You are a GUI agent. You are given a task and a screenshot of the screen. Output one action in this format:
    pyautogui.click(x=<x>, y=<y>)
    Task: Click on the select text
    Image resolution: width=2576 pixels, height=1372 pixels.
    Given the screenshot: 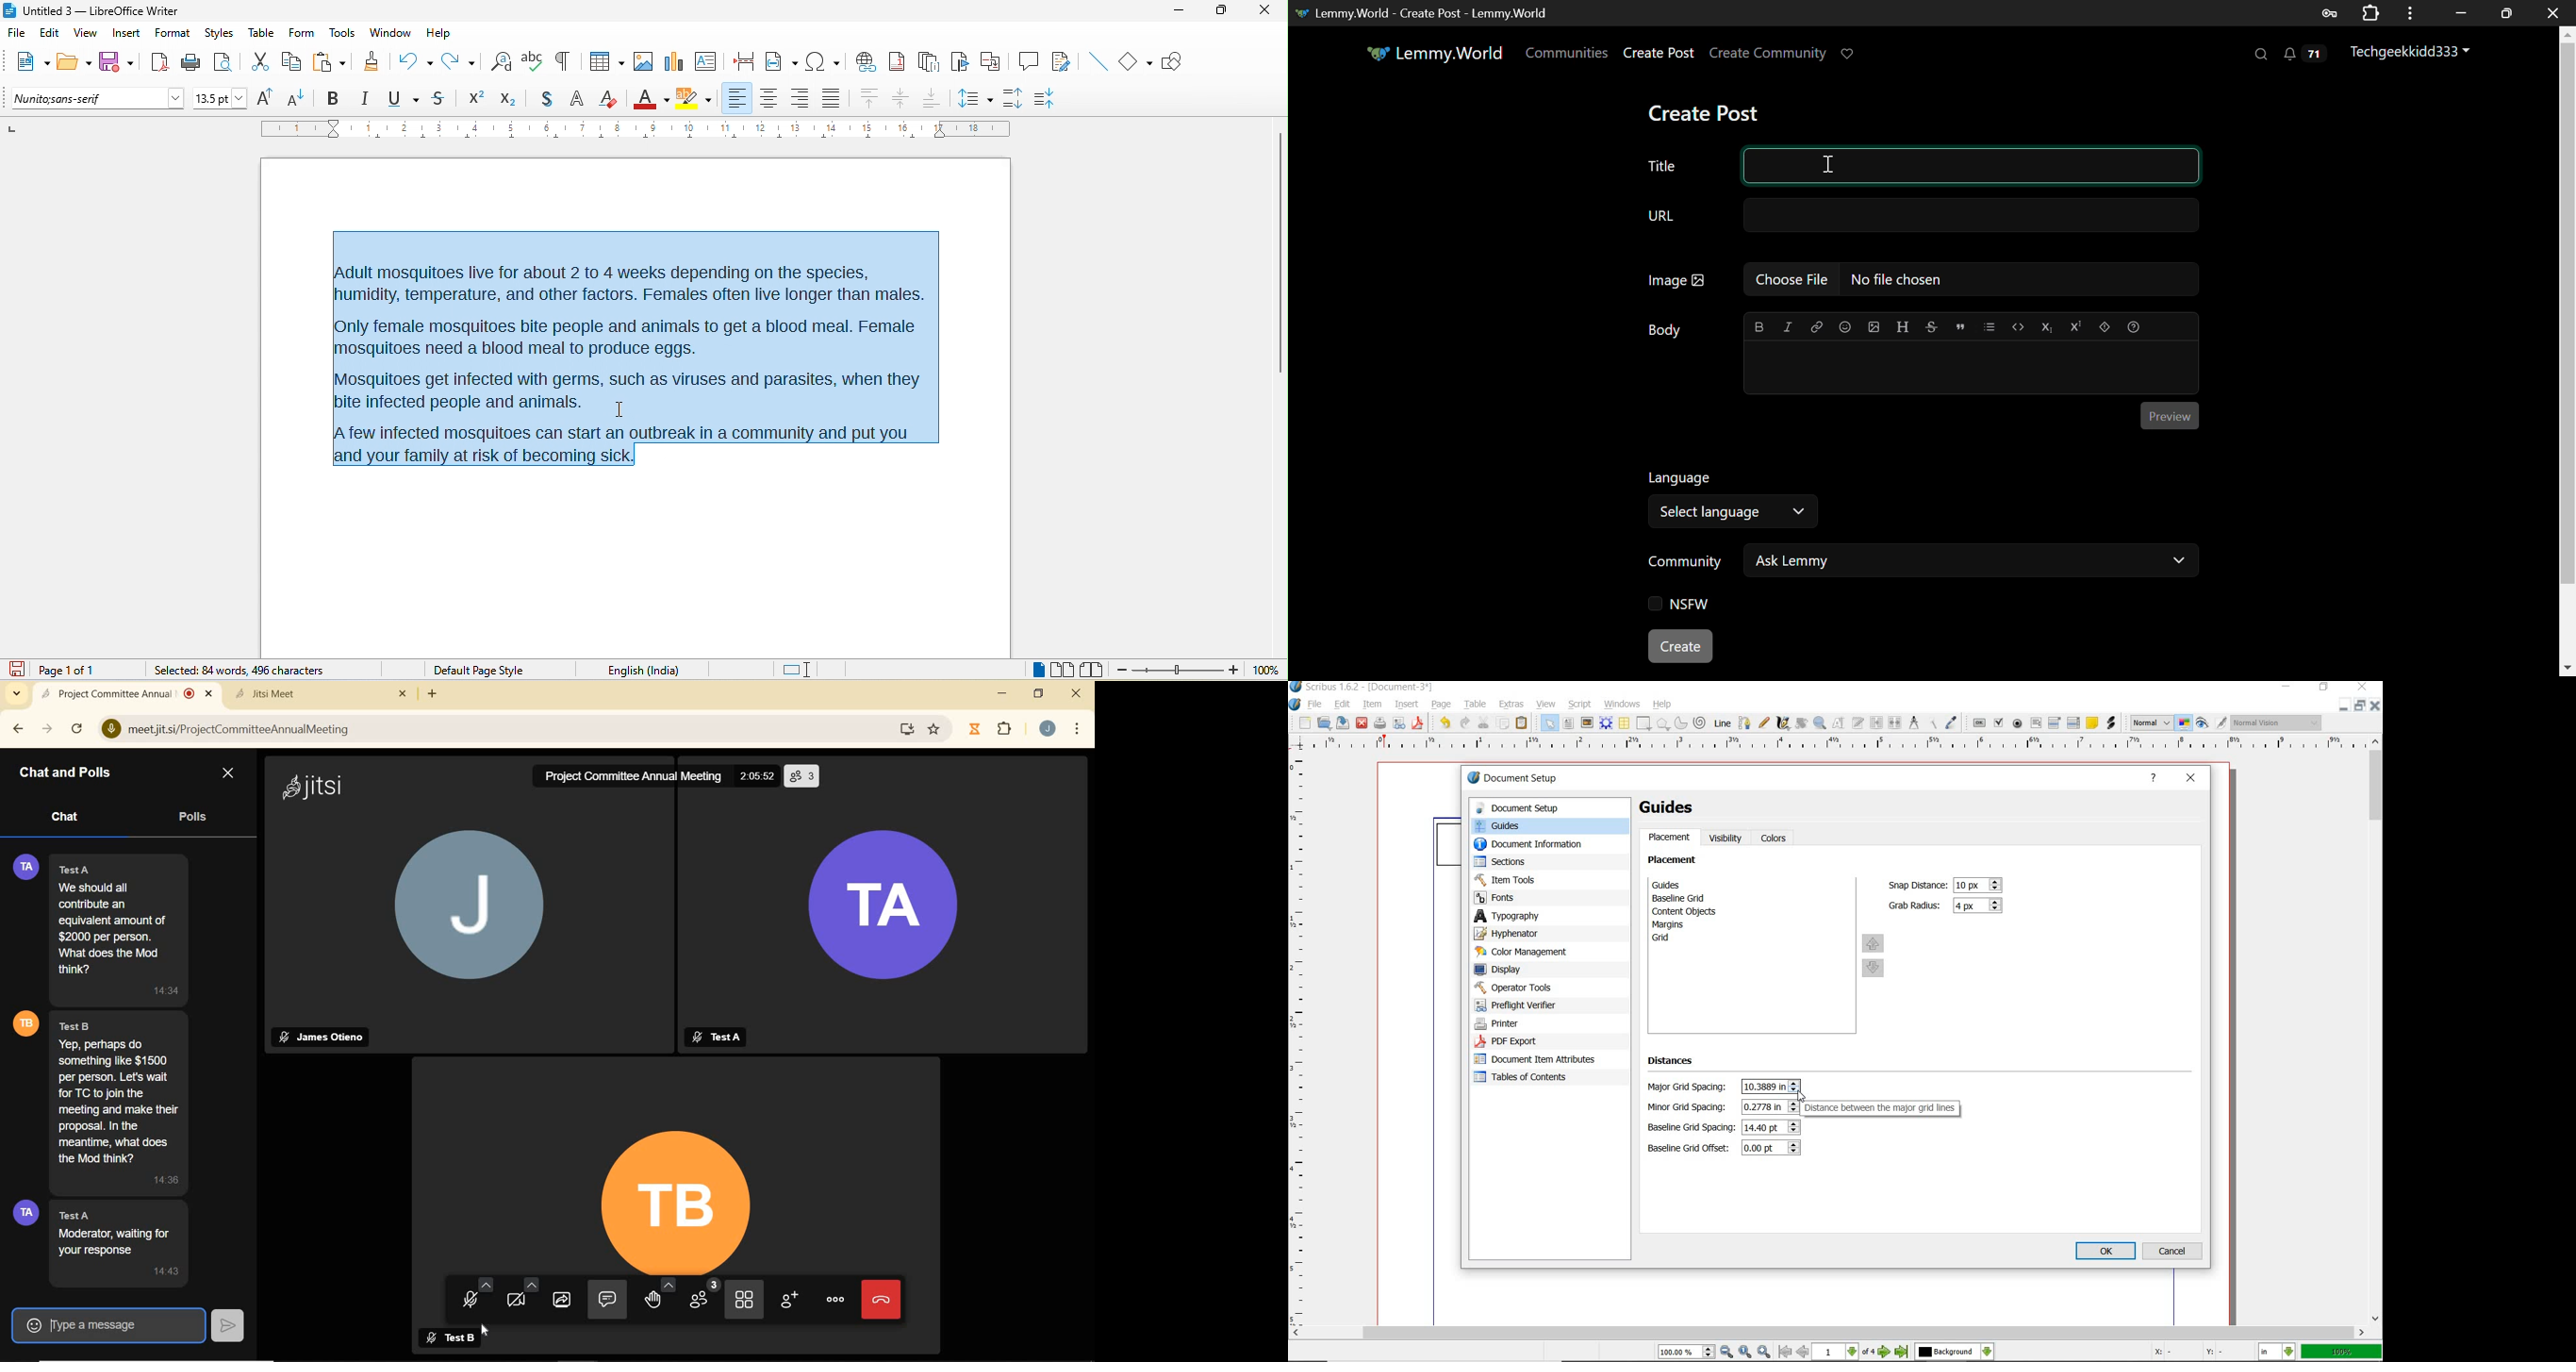 What is the action you would take?
    pyautogui.click(x=634, y=353)
    